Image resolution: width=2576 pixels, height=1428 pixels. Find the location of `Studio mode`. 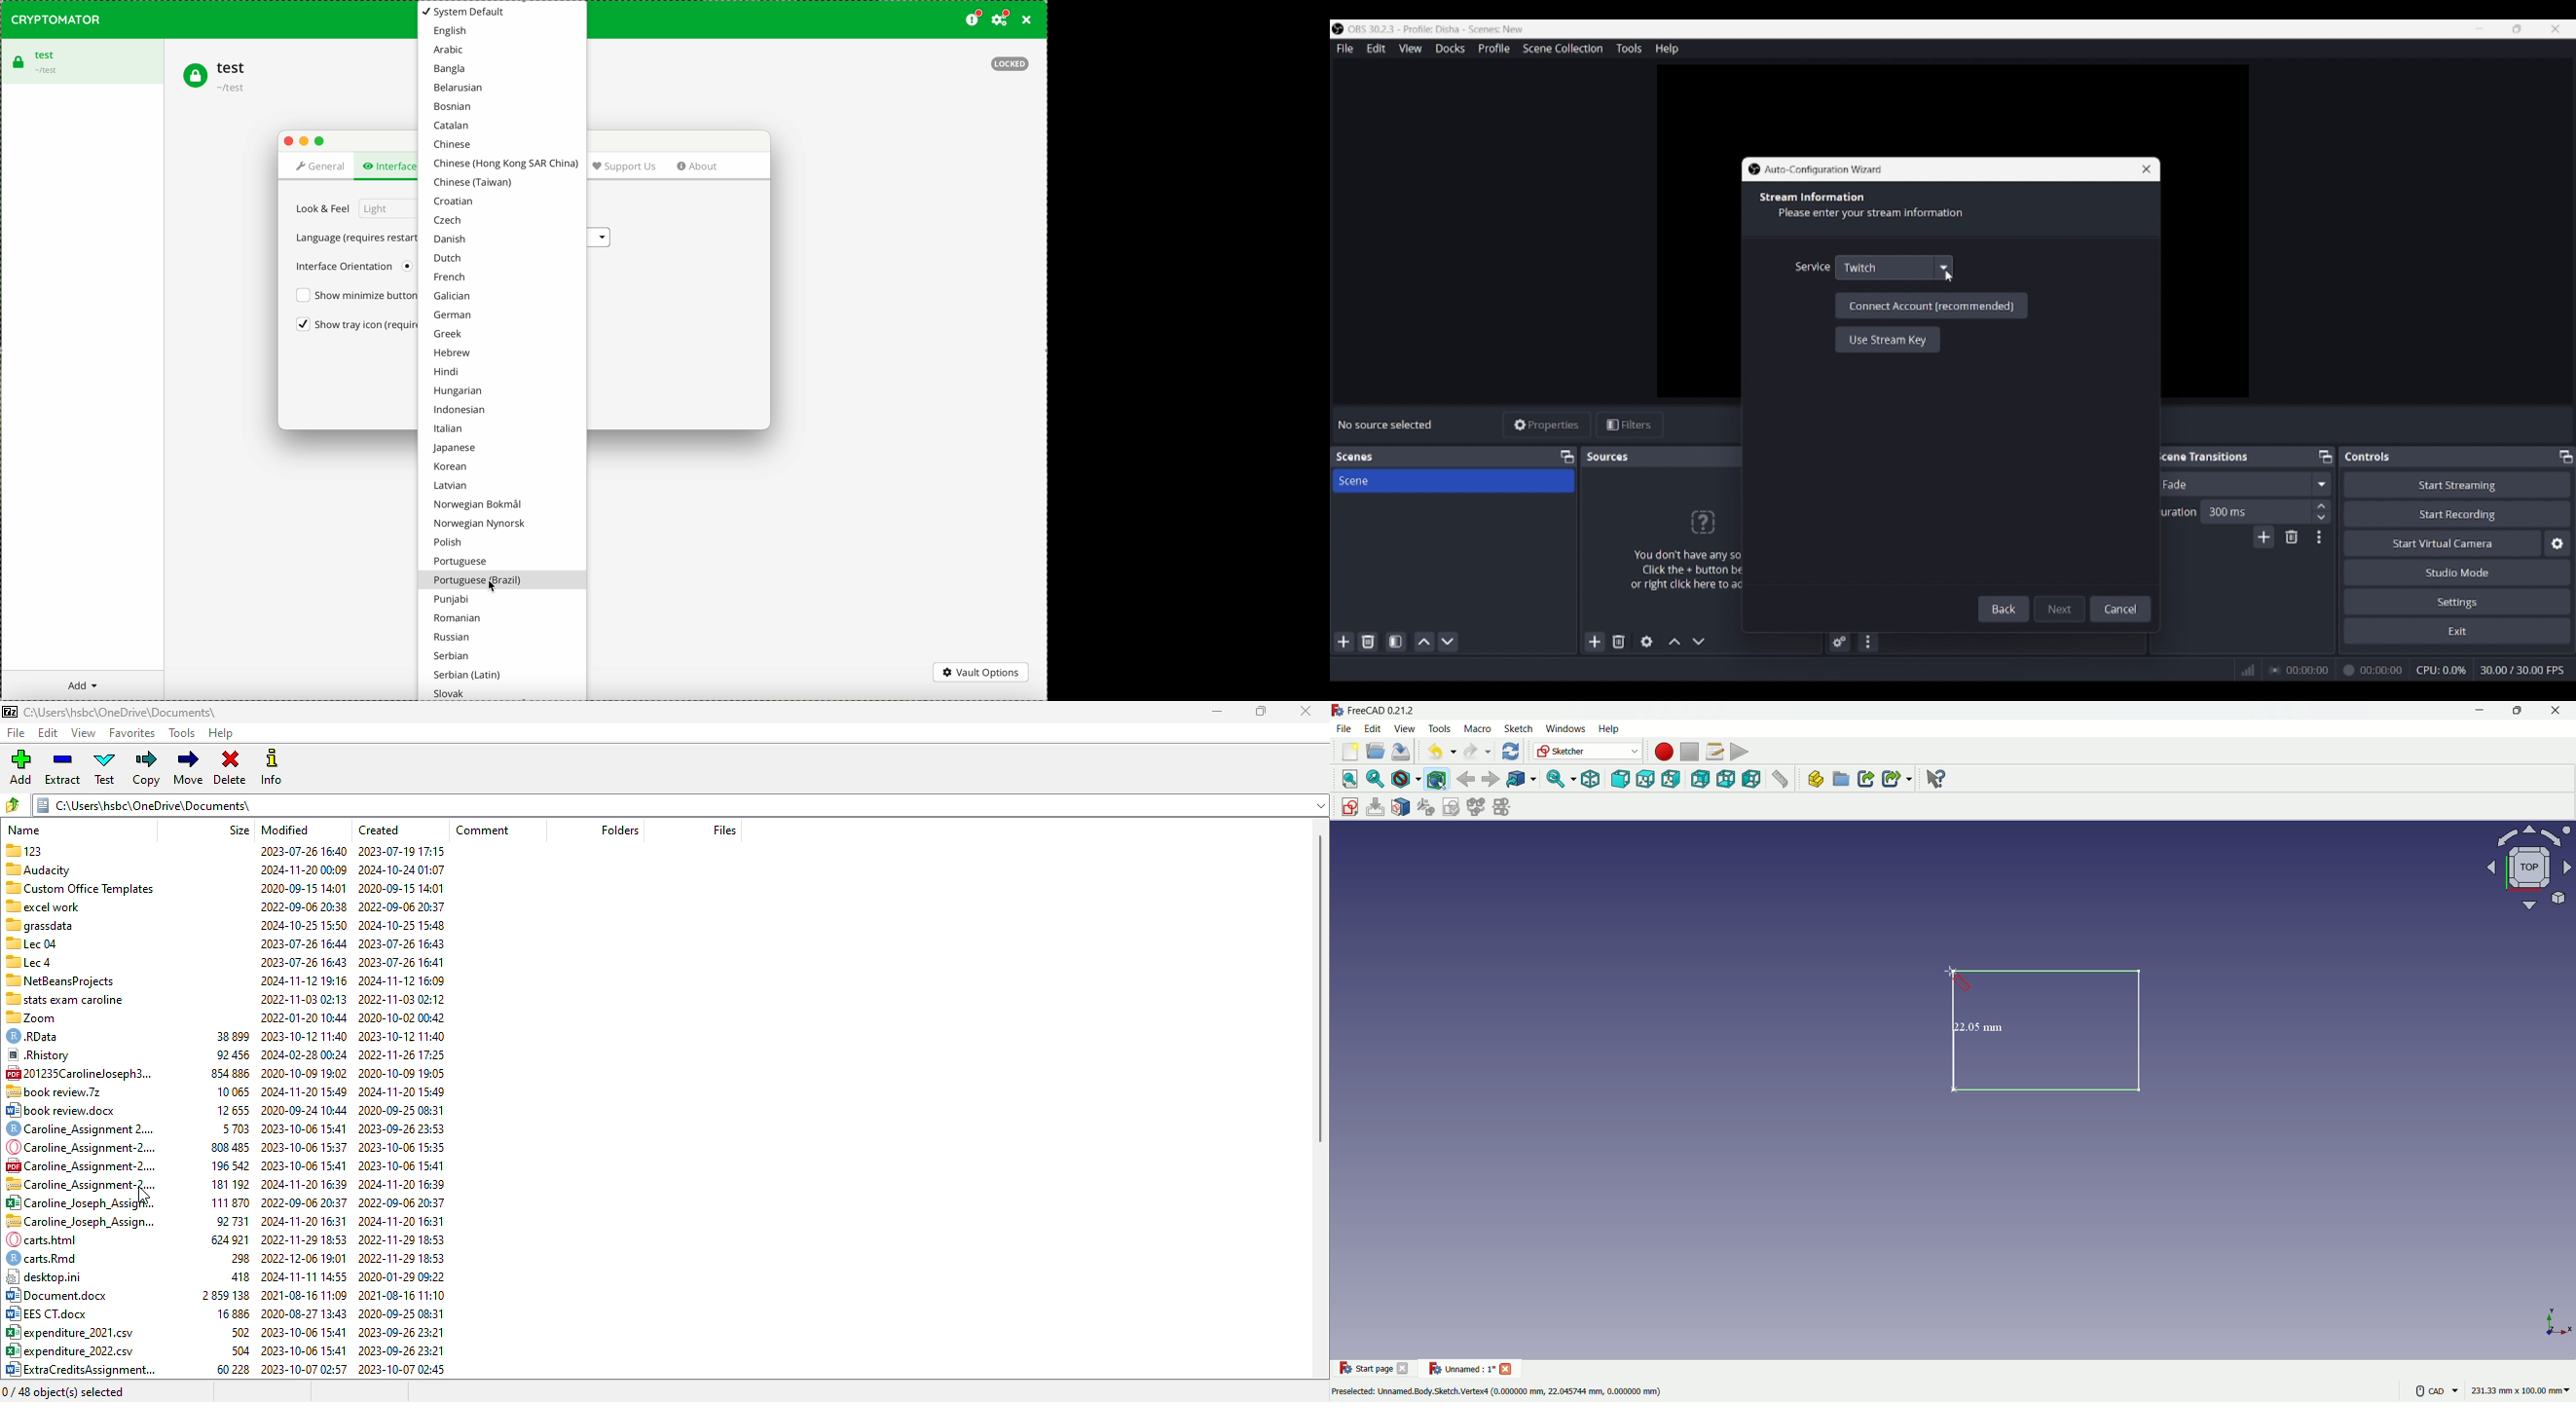

Studio mode is located at coordinates (2457, 572).